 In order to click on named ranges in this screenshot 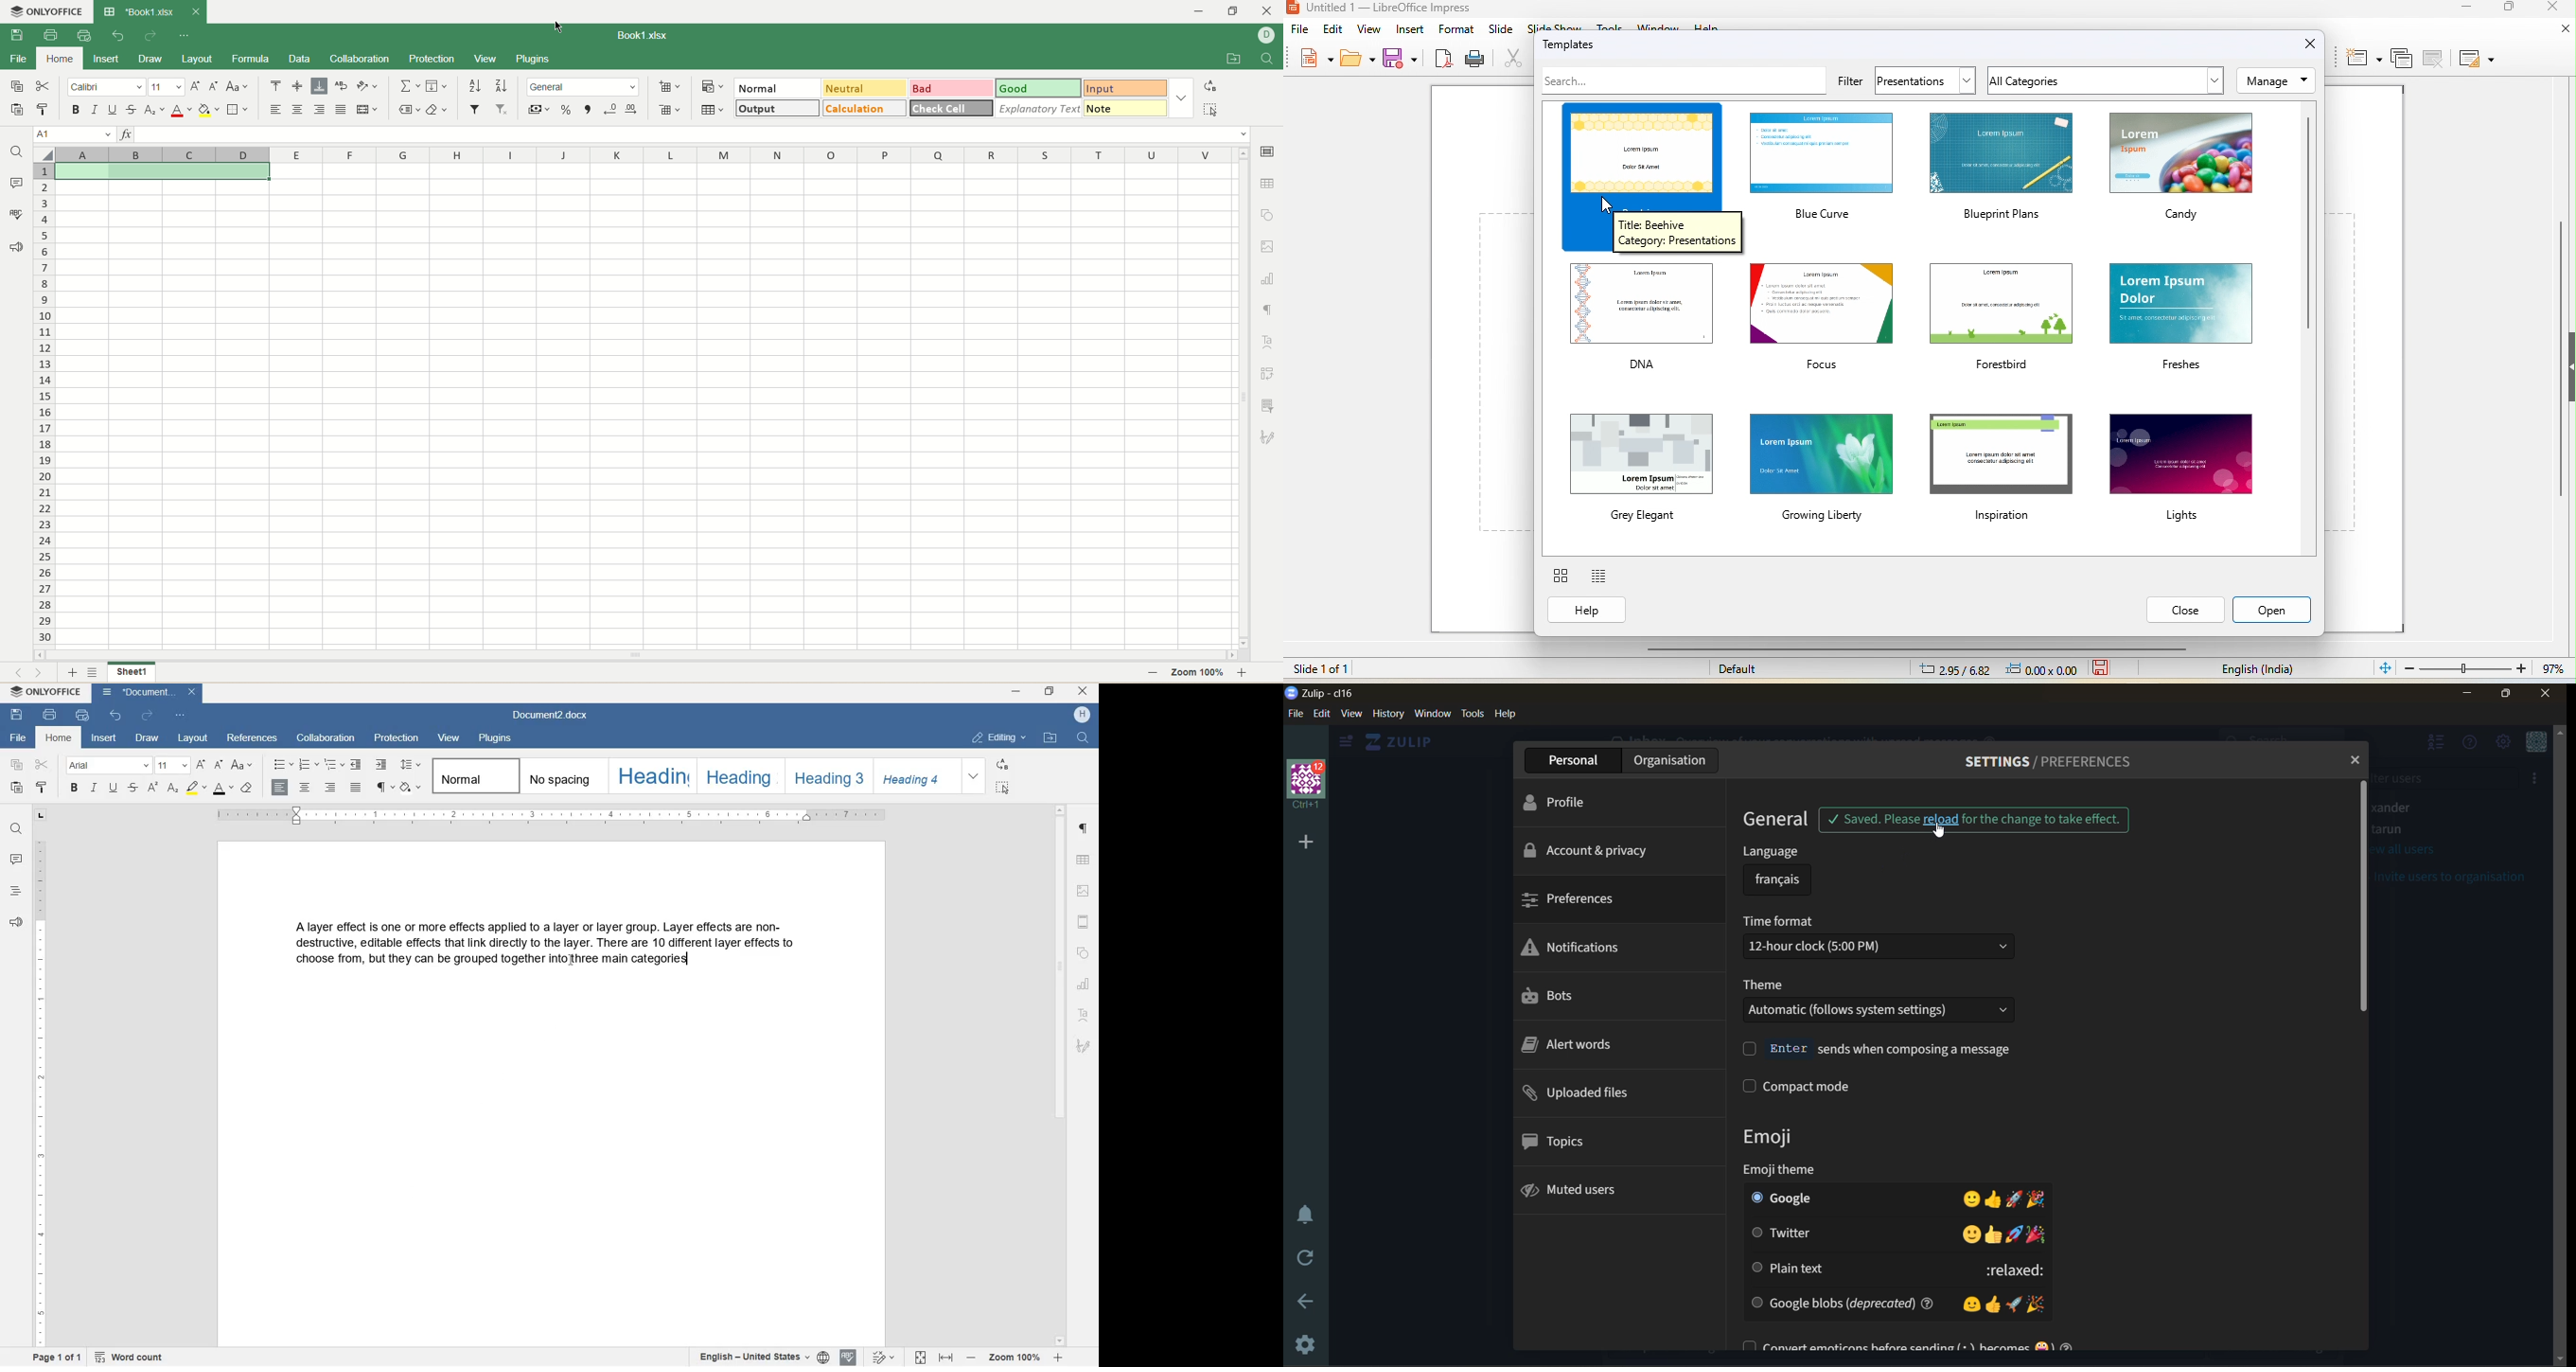, I will do `click(410, 110)`.